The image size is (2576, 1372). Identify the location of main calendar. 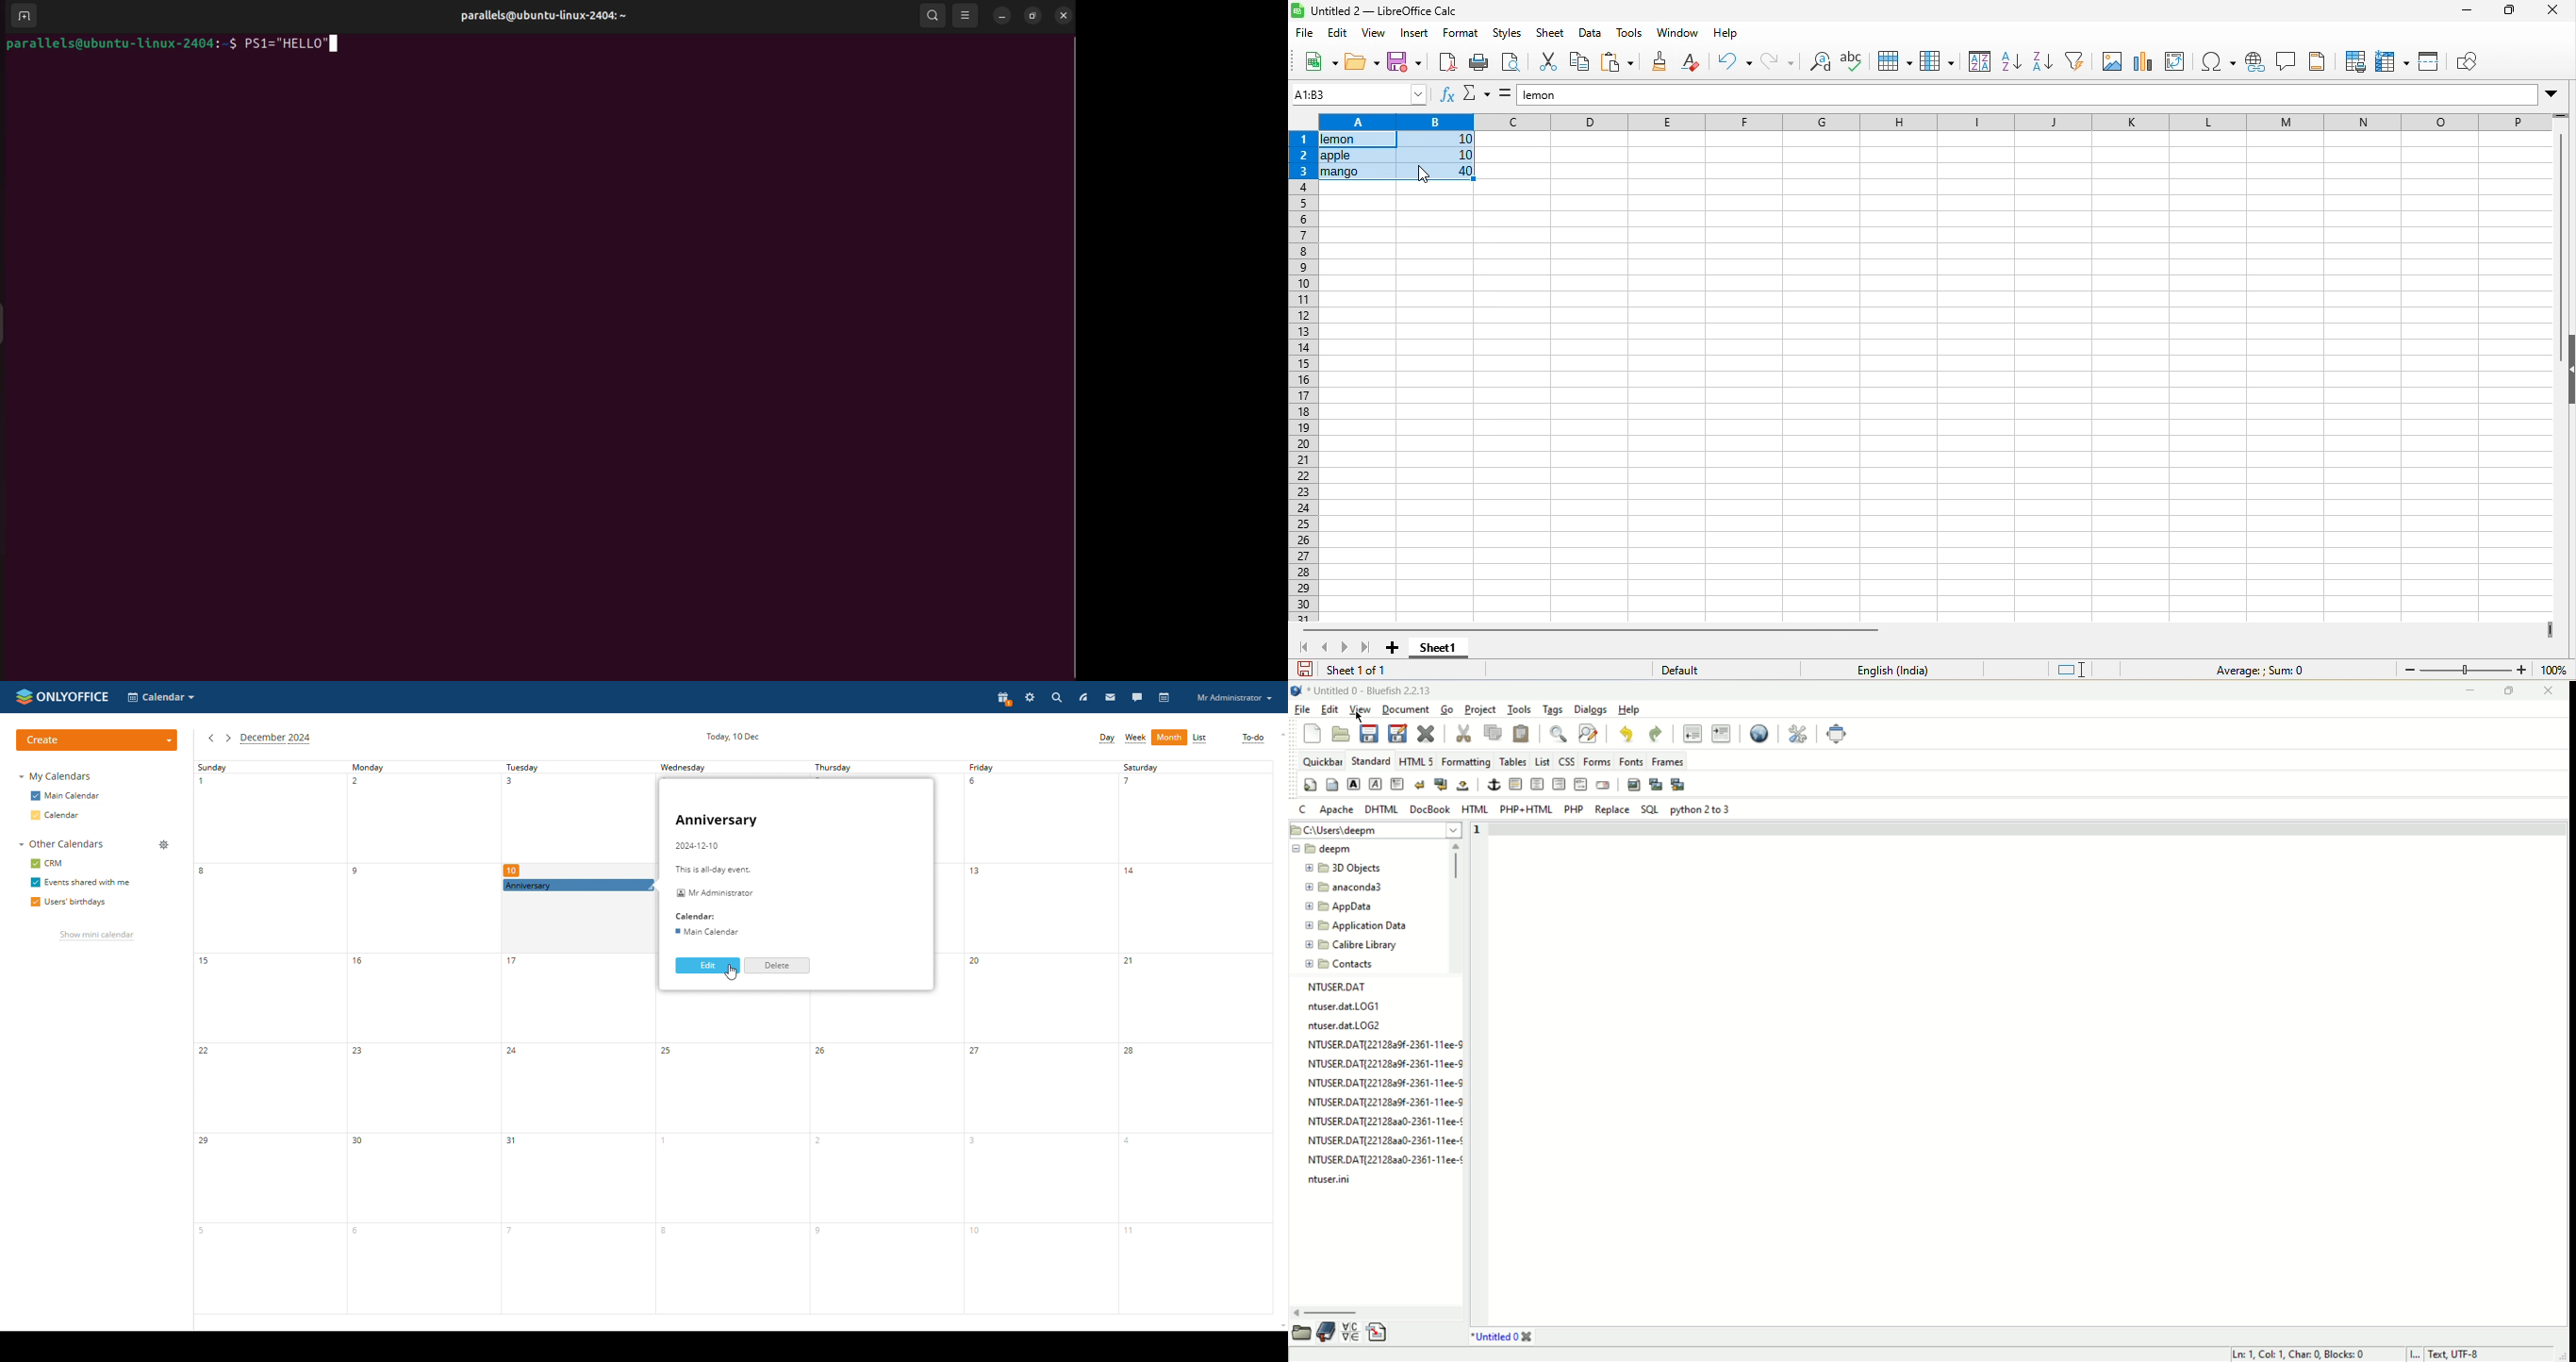
(65, 796).